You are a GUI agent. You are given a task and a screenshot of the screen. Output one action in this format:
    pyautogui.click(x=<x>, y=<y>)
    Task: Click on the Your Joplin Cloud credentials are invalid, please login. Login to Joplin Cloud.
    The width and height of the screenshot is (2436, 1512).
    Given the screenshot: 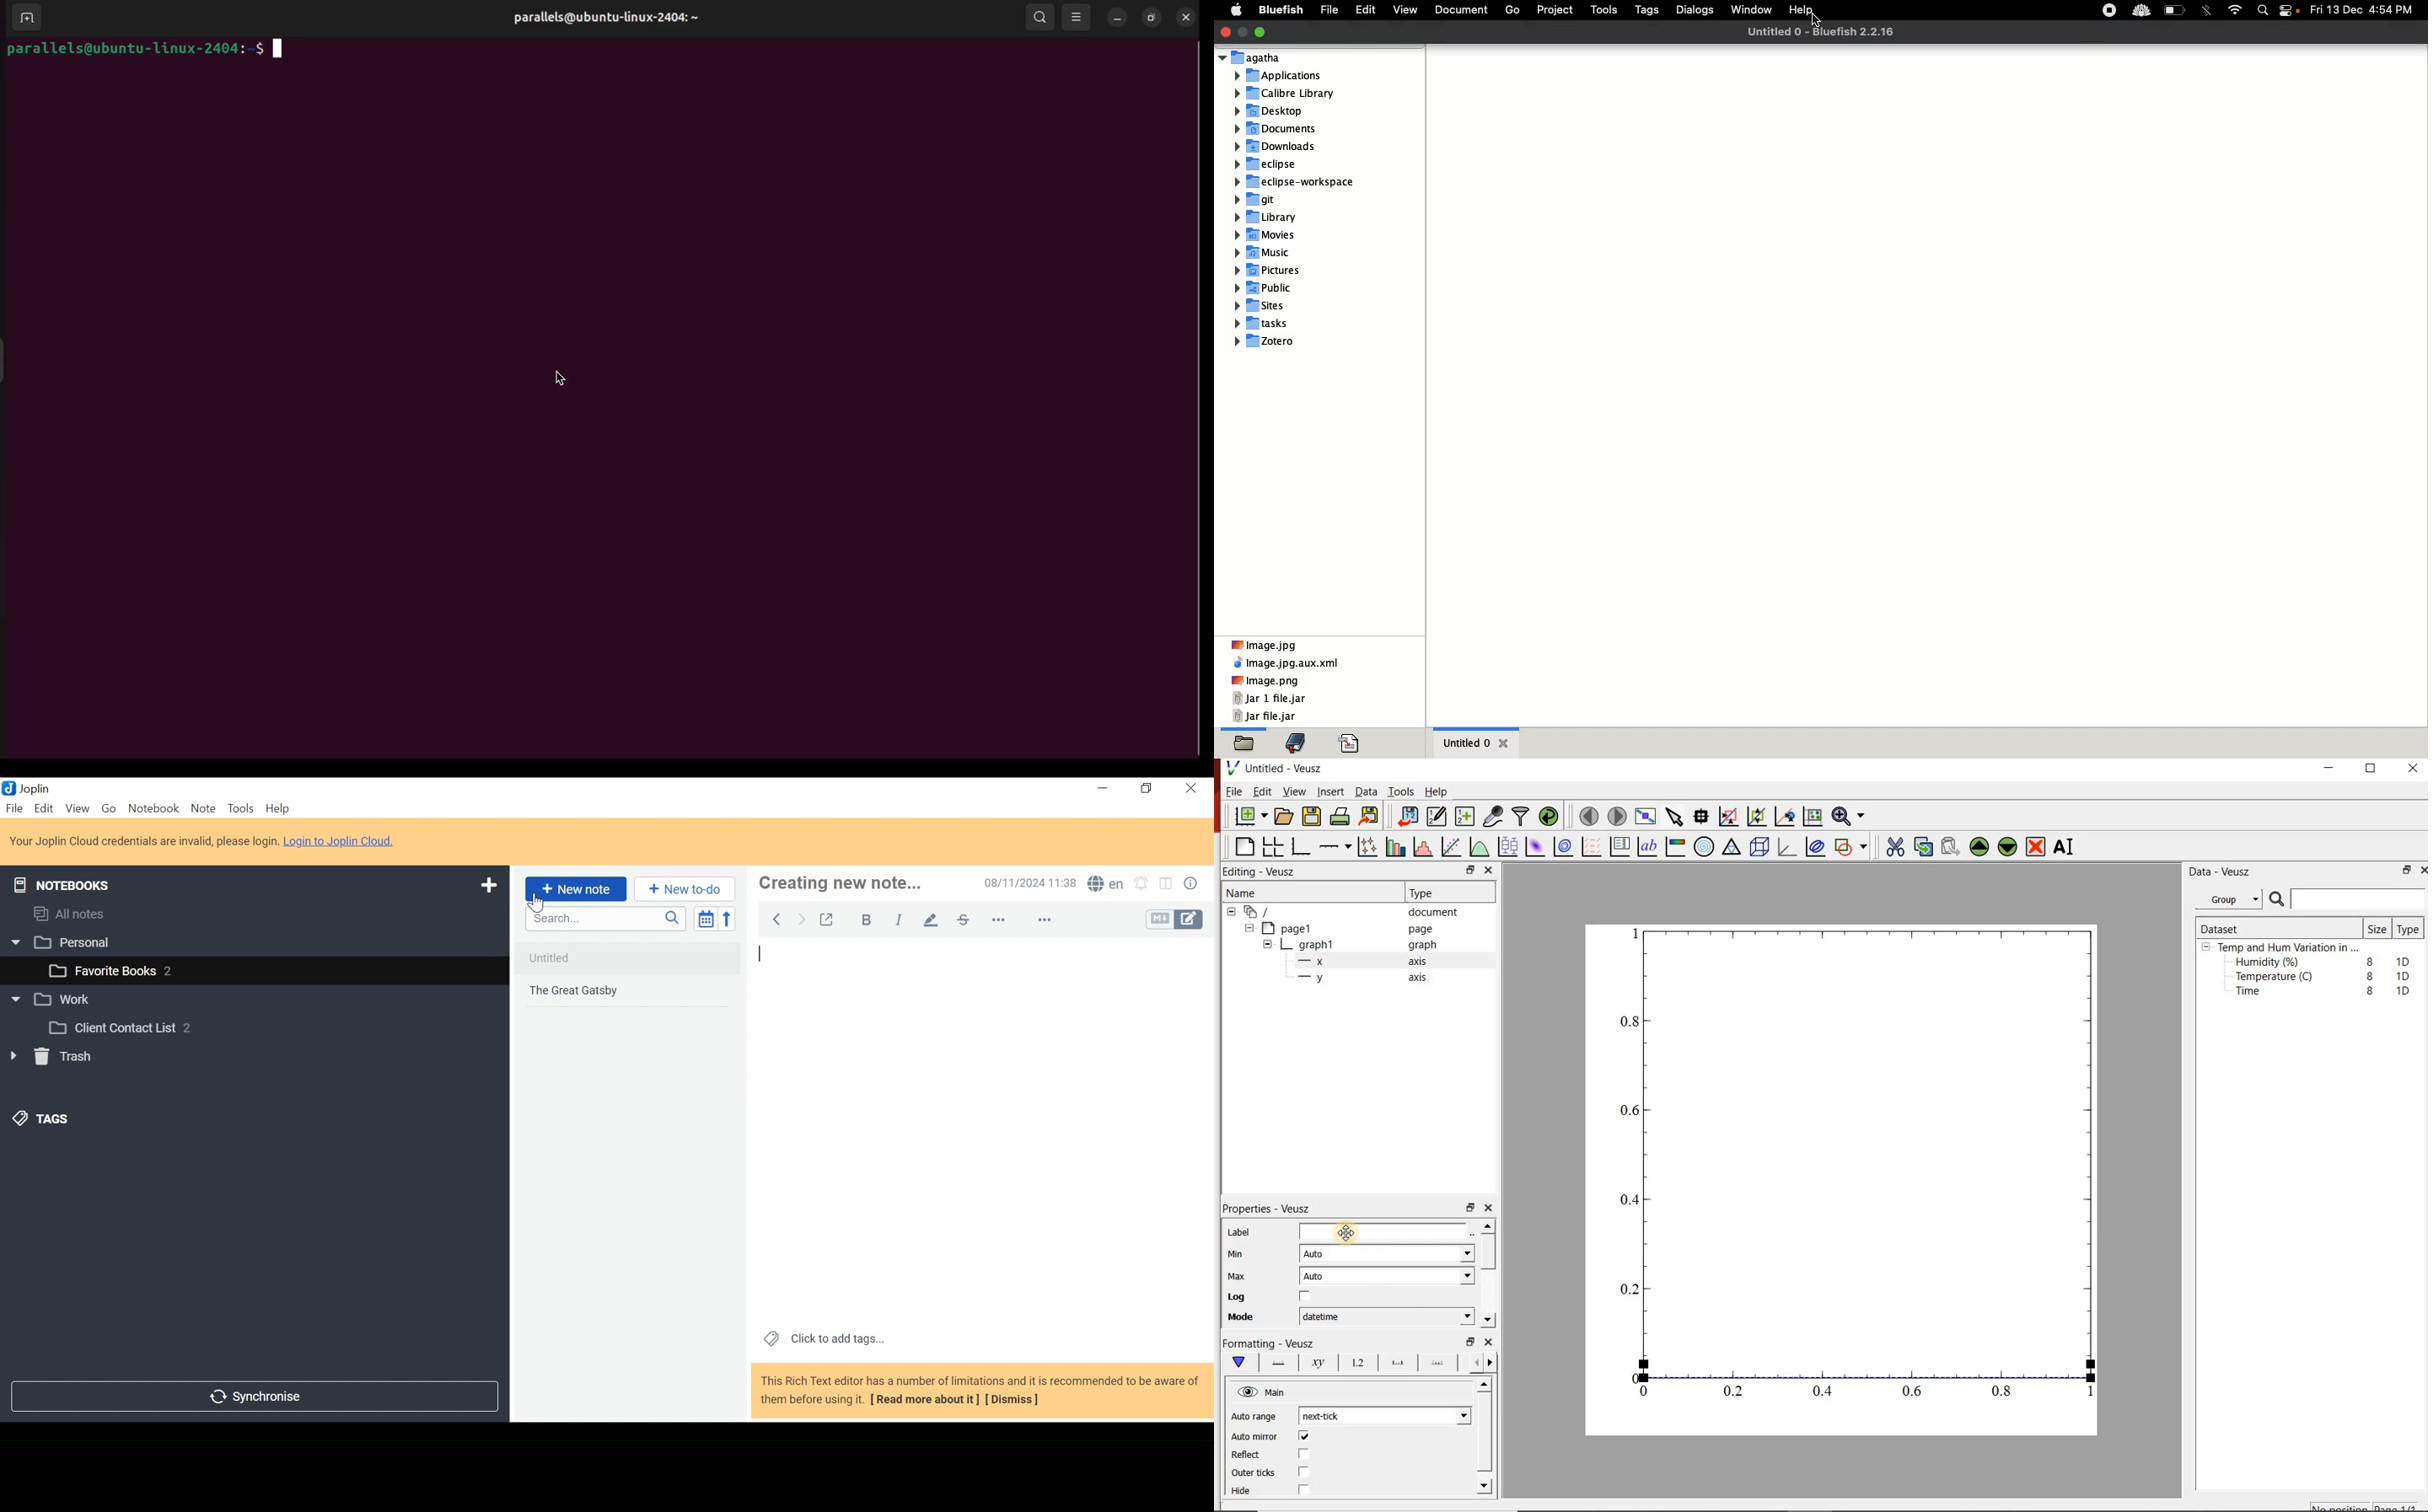 What is the action you would take?
    pyautogui.click(x=205, y=841)
    